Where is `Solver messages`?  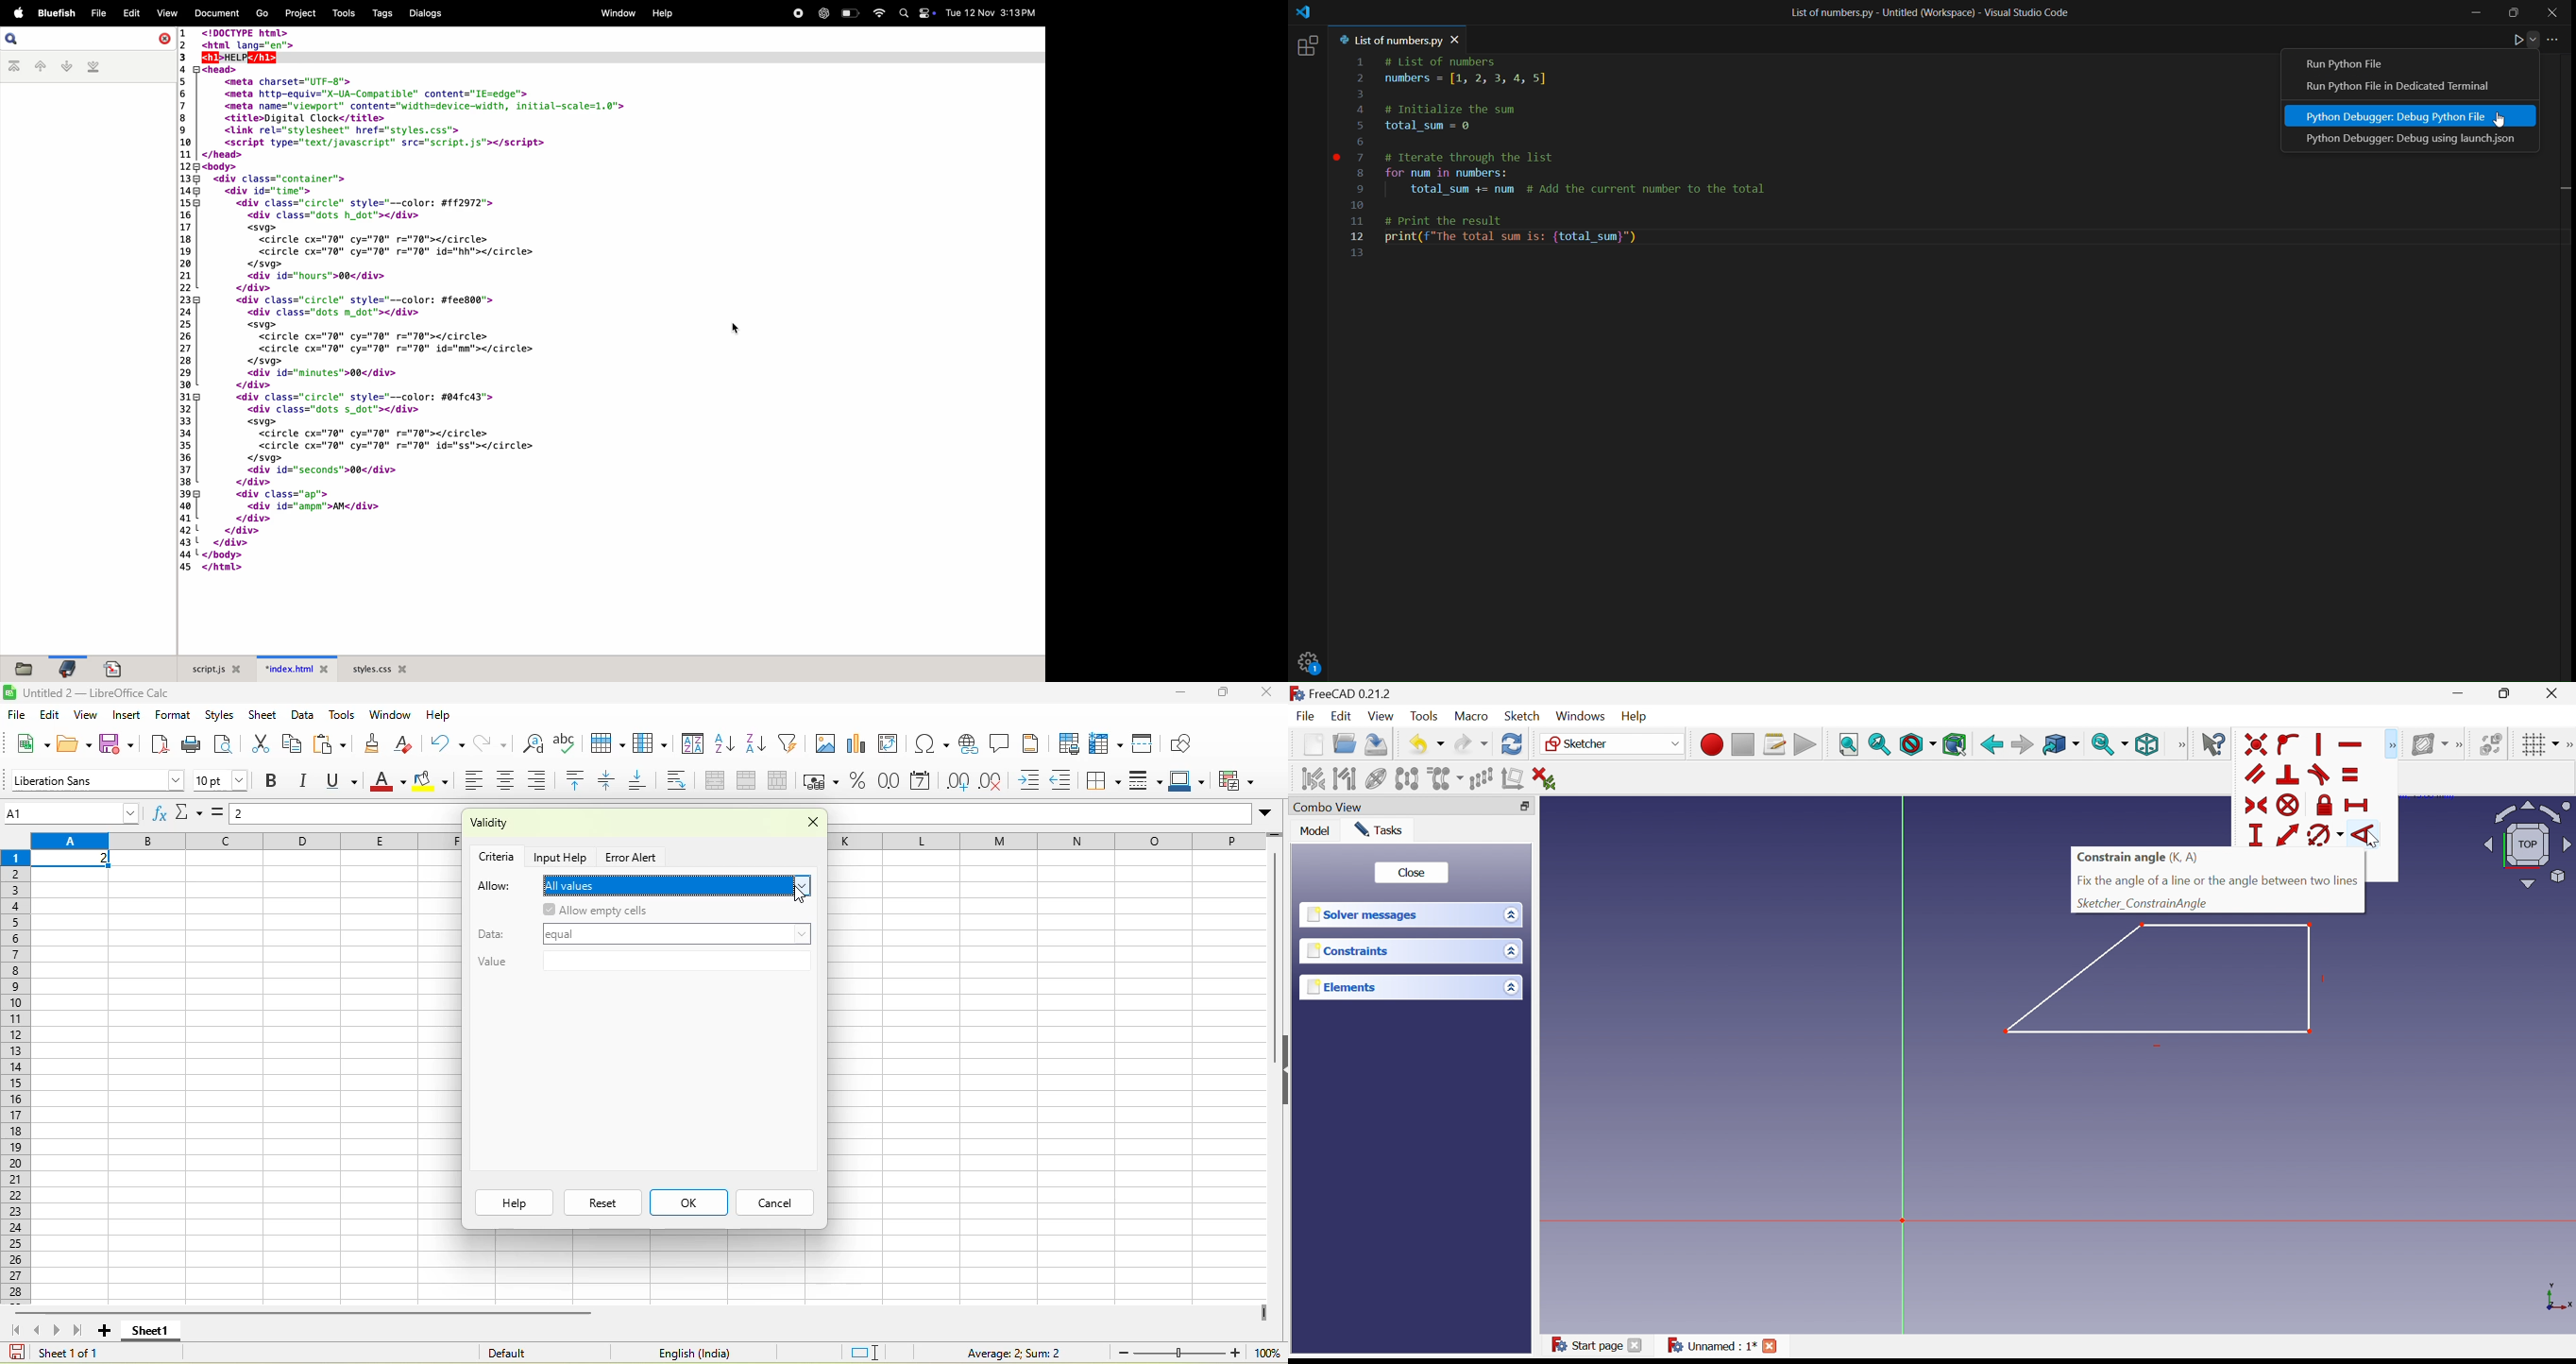
Solver messages is located at coordinates (1366, 916).